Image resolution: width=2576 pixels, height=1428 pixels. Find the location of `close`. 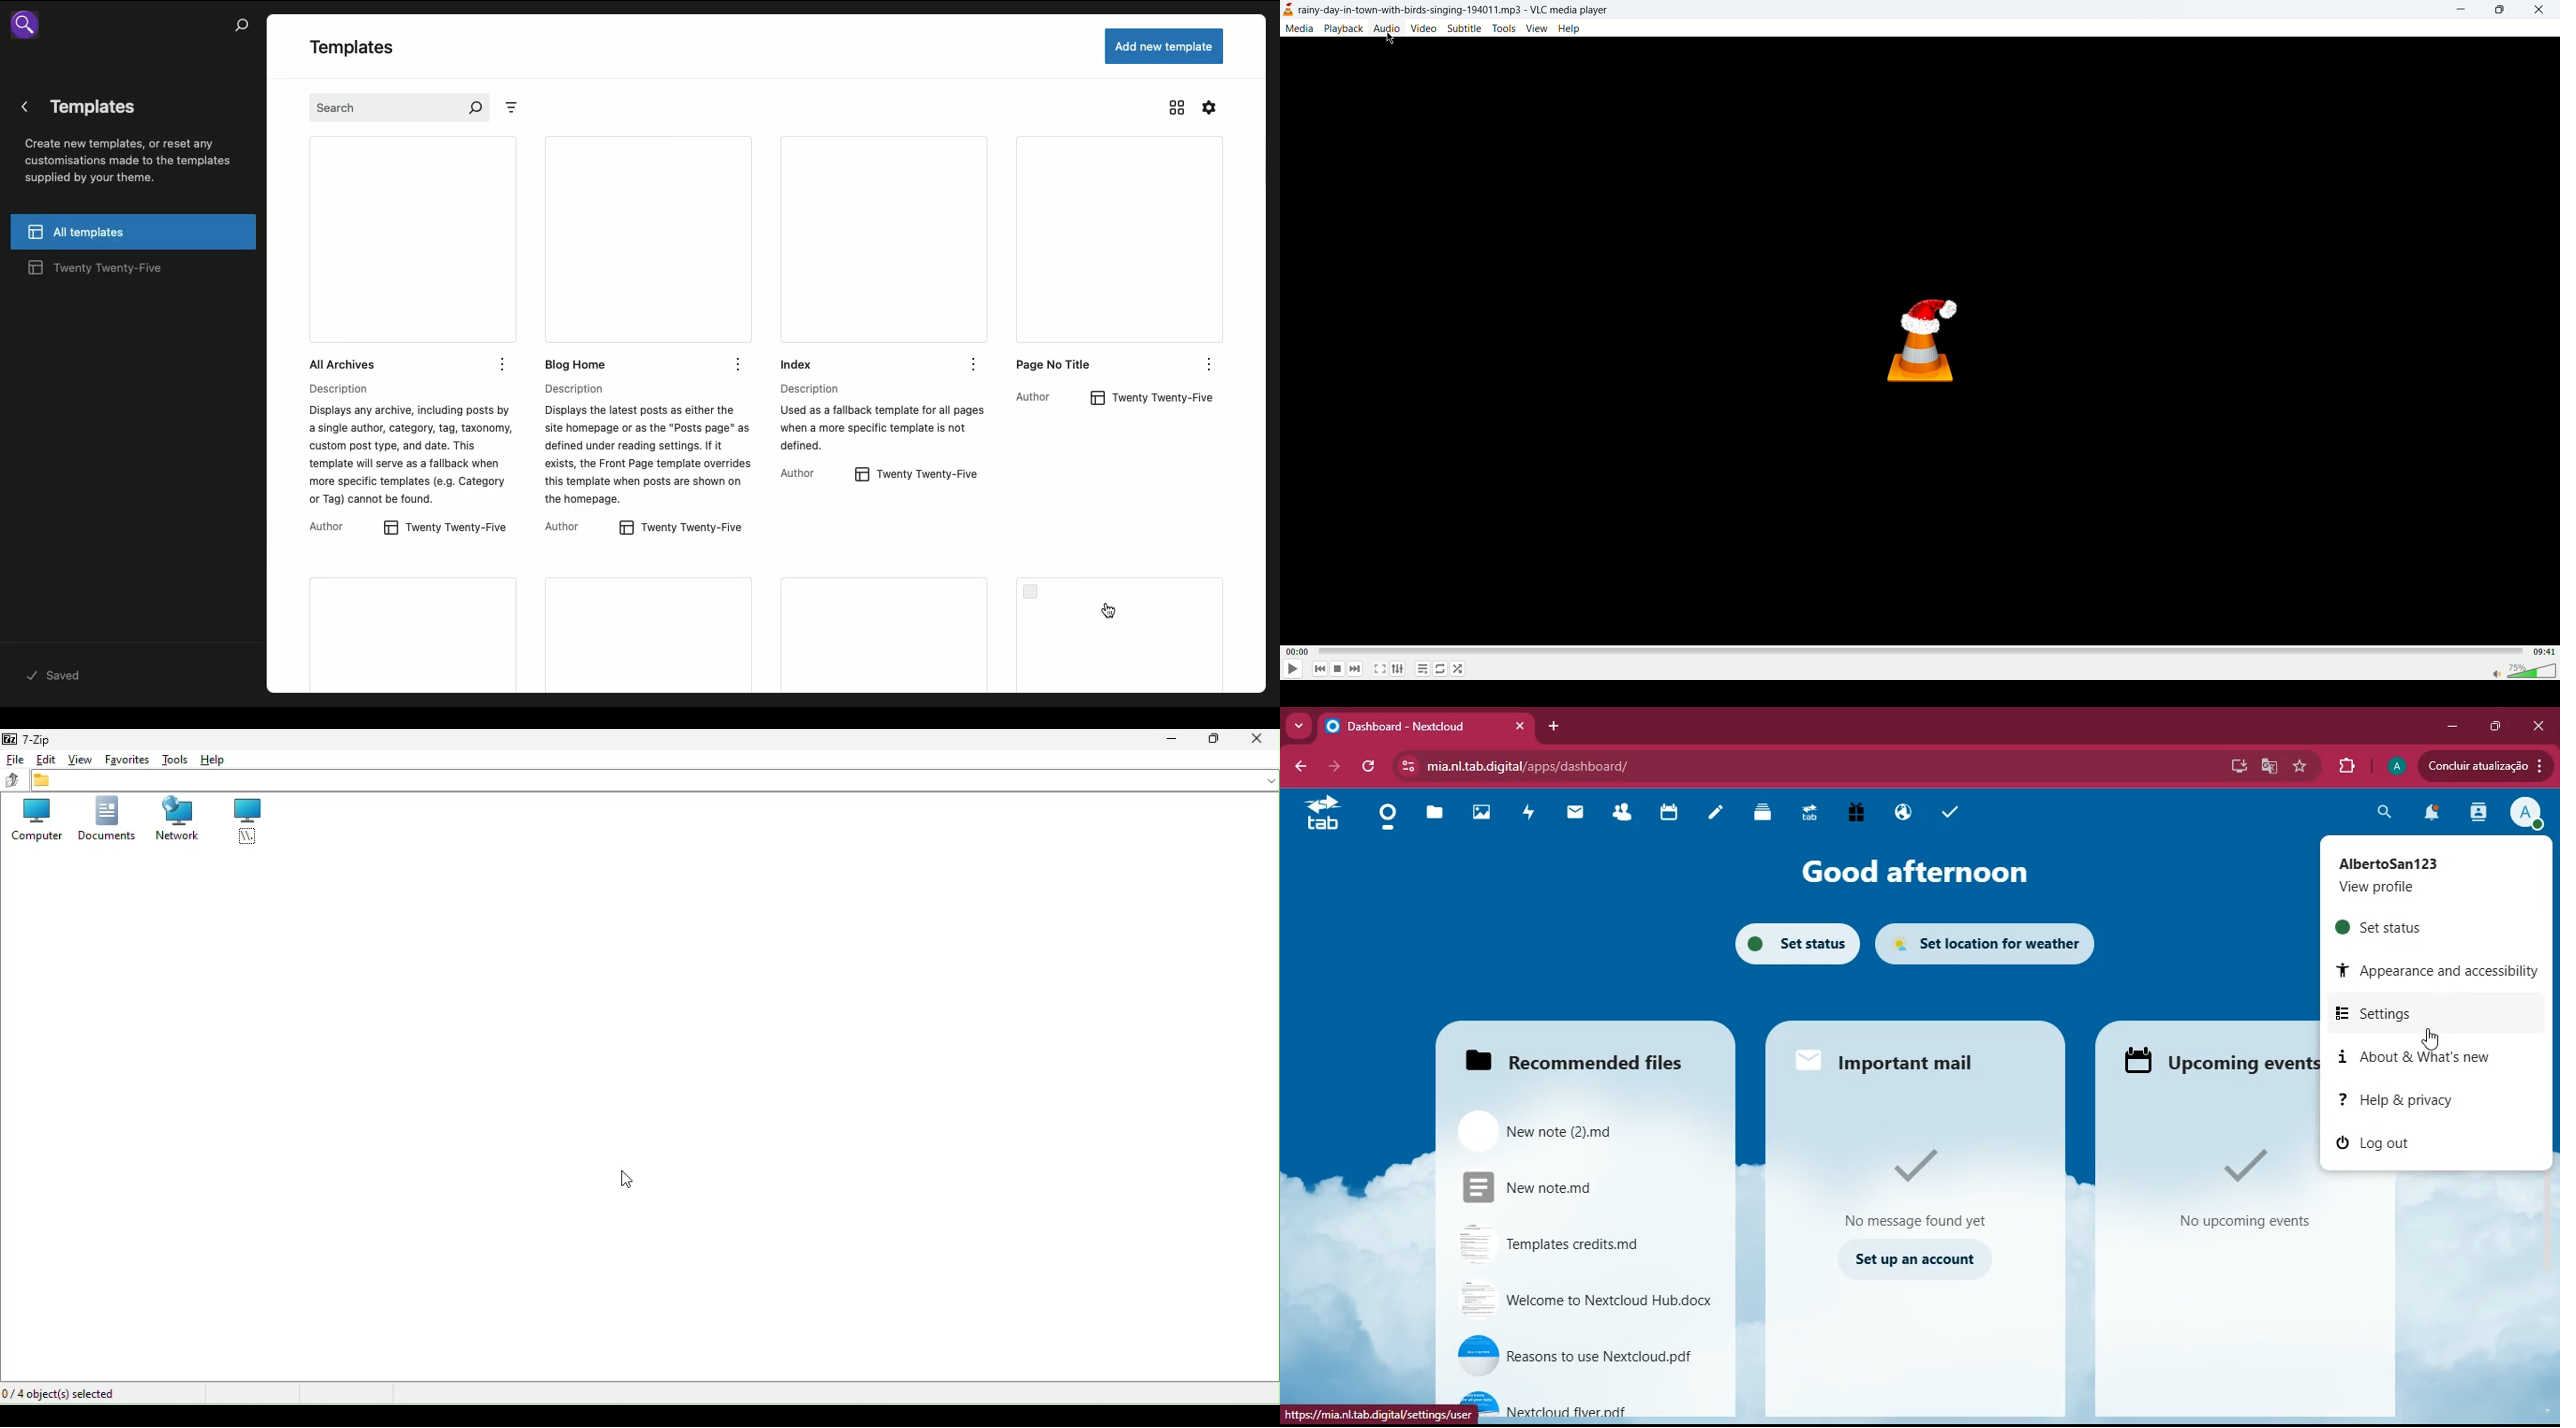

close is located at coordinates (2537, 726).